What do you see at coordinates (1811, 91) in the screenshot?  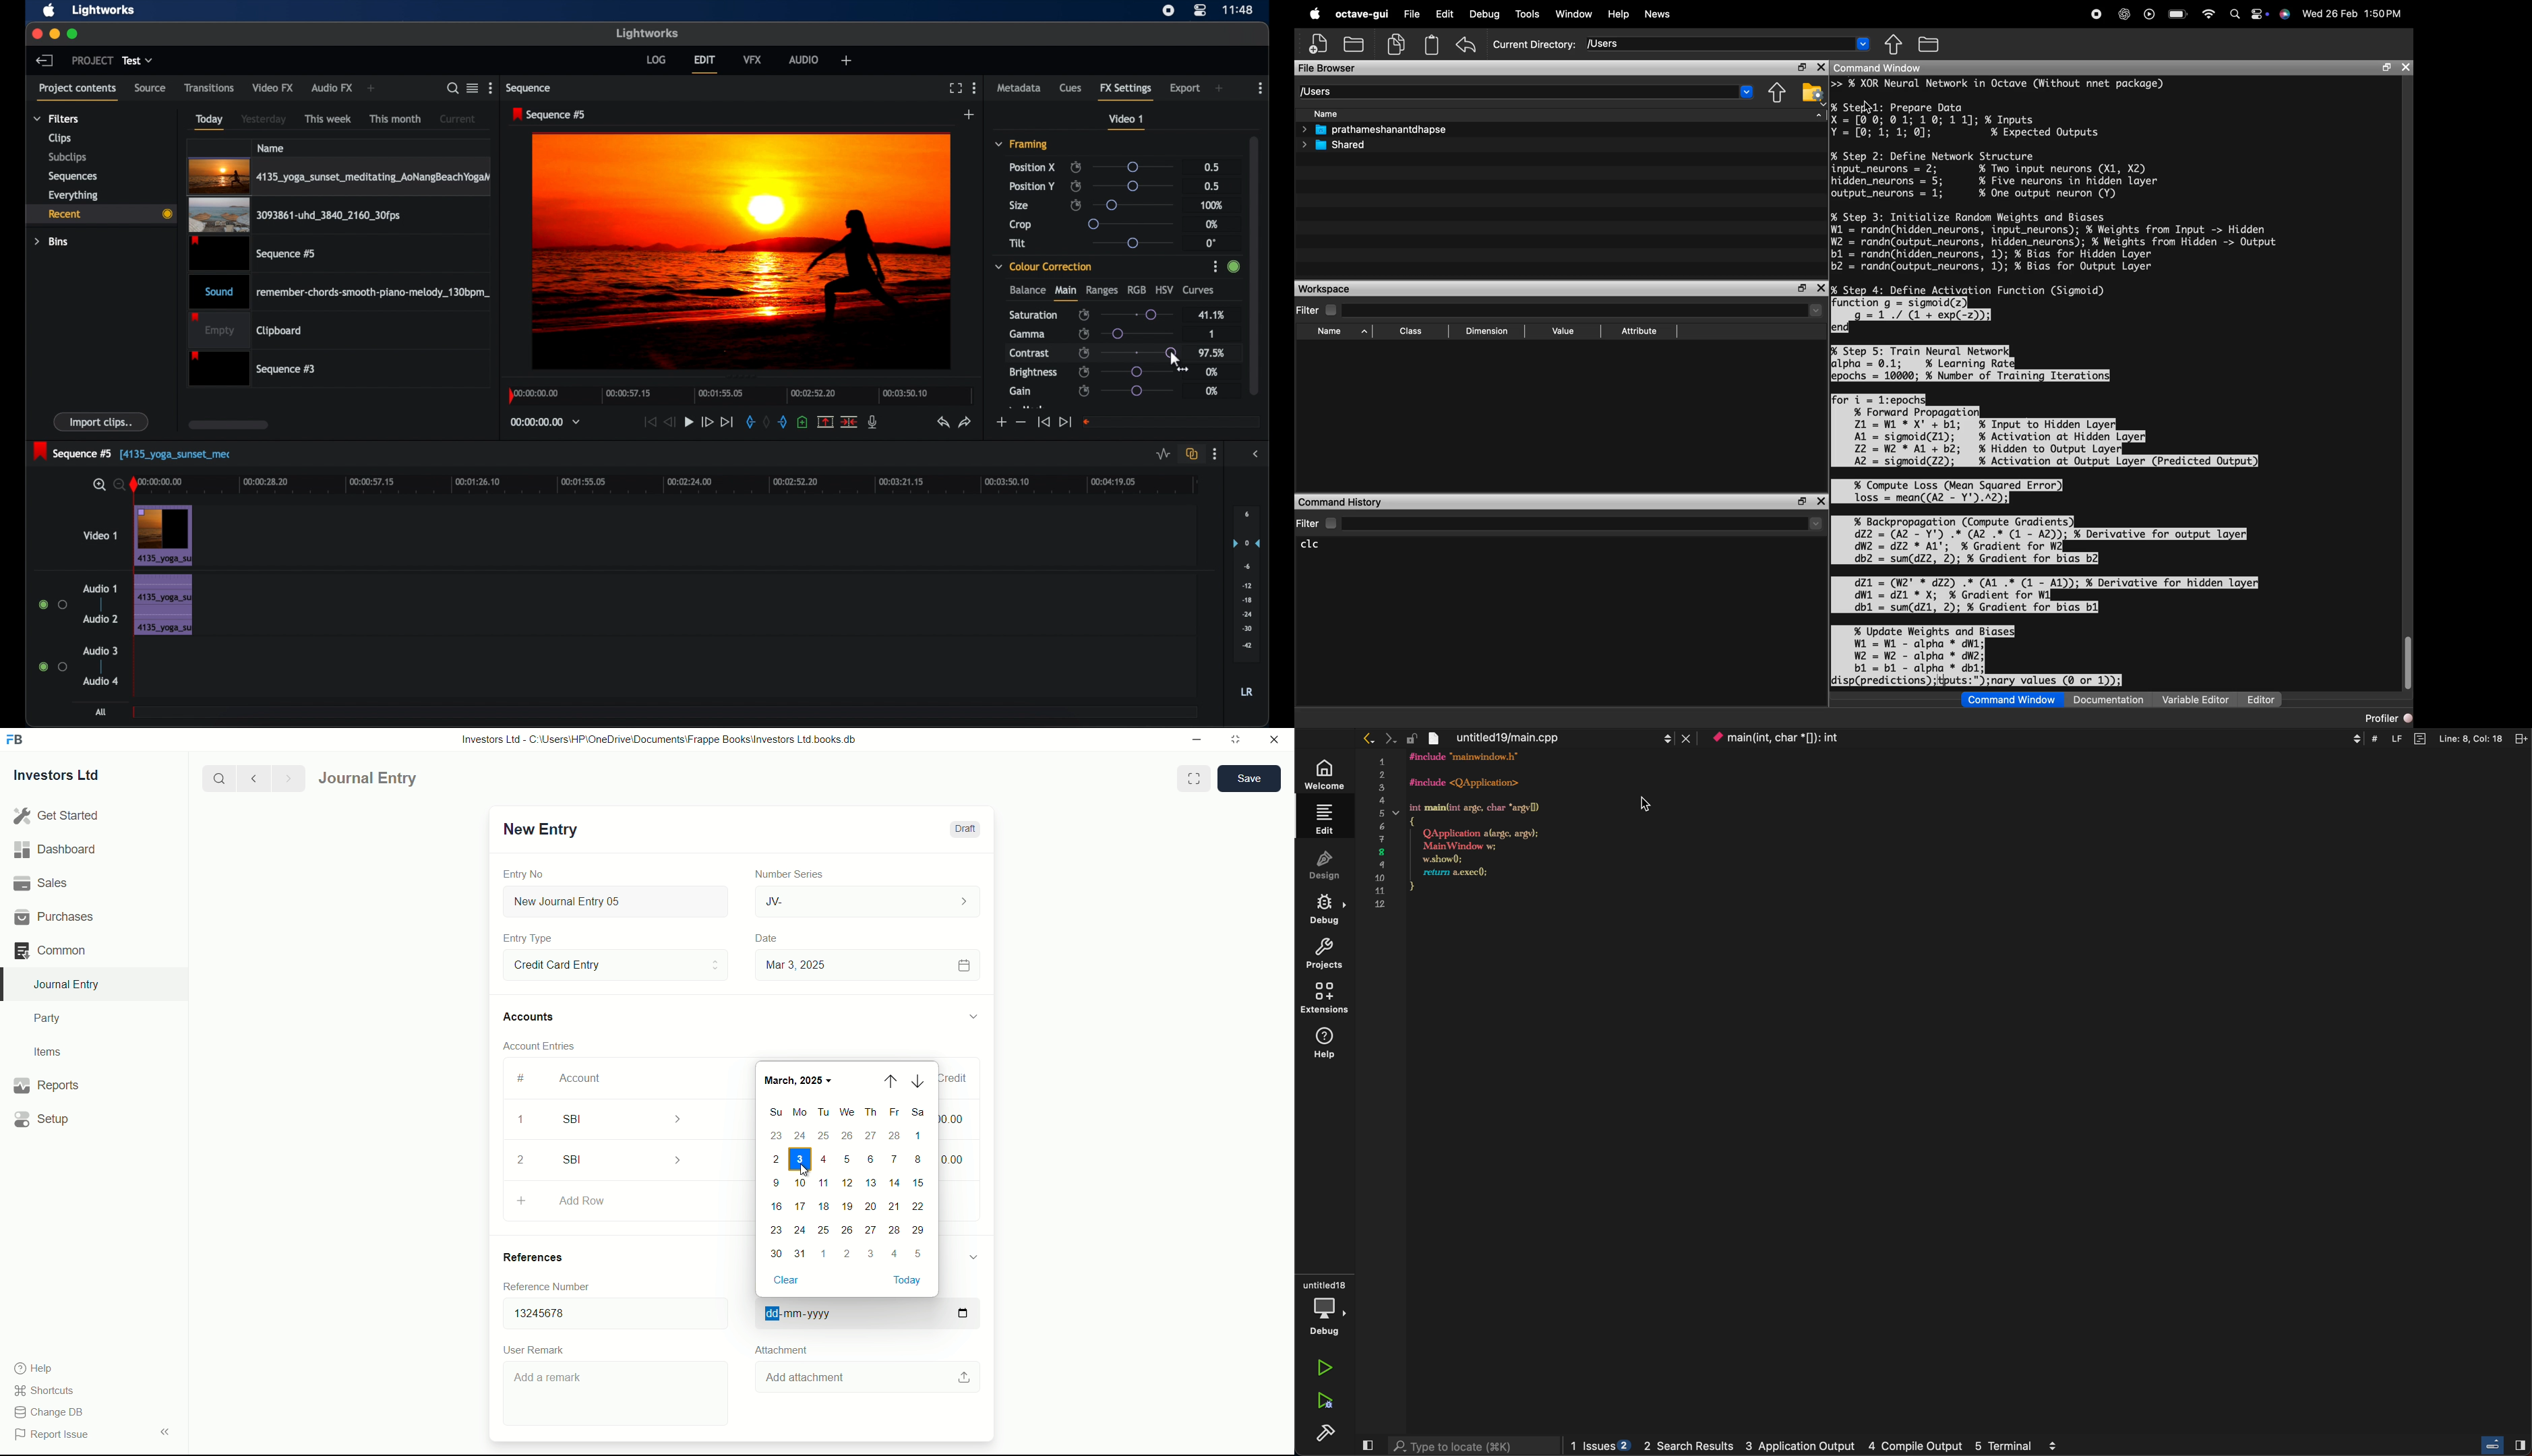 I see `directory settings` at bounding box center [1811, 91].